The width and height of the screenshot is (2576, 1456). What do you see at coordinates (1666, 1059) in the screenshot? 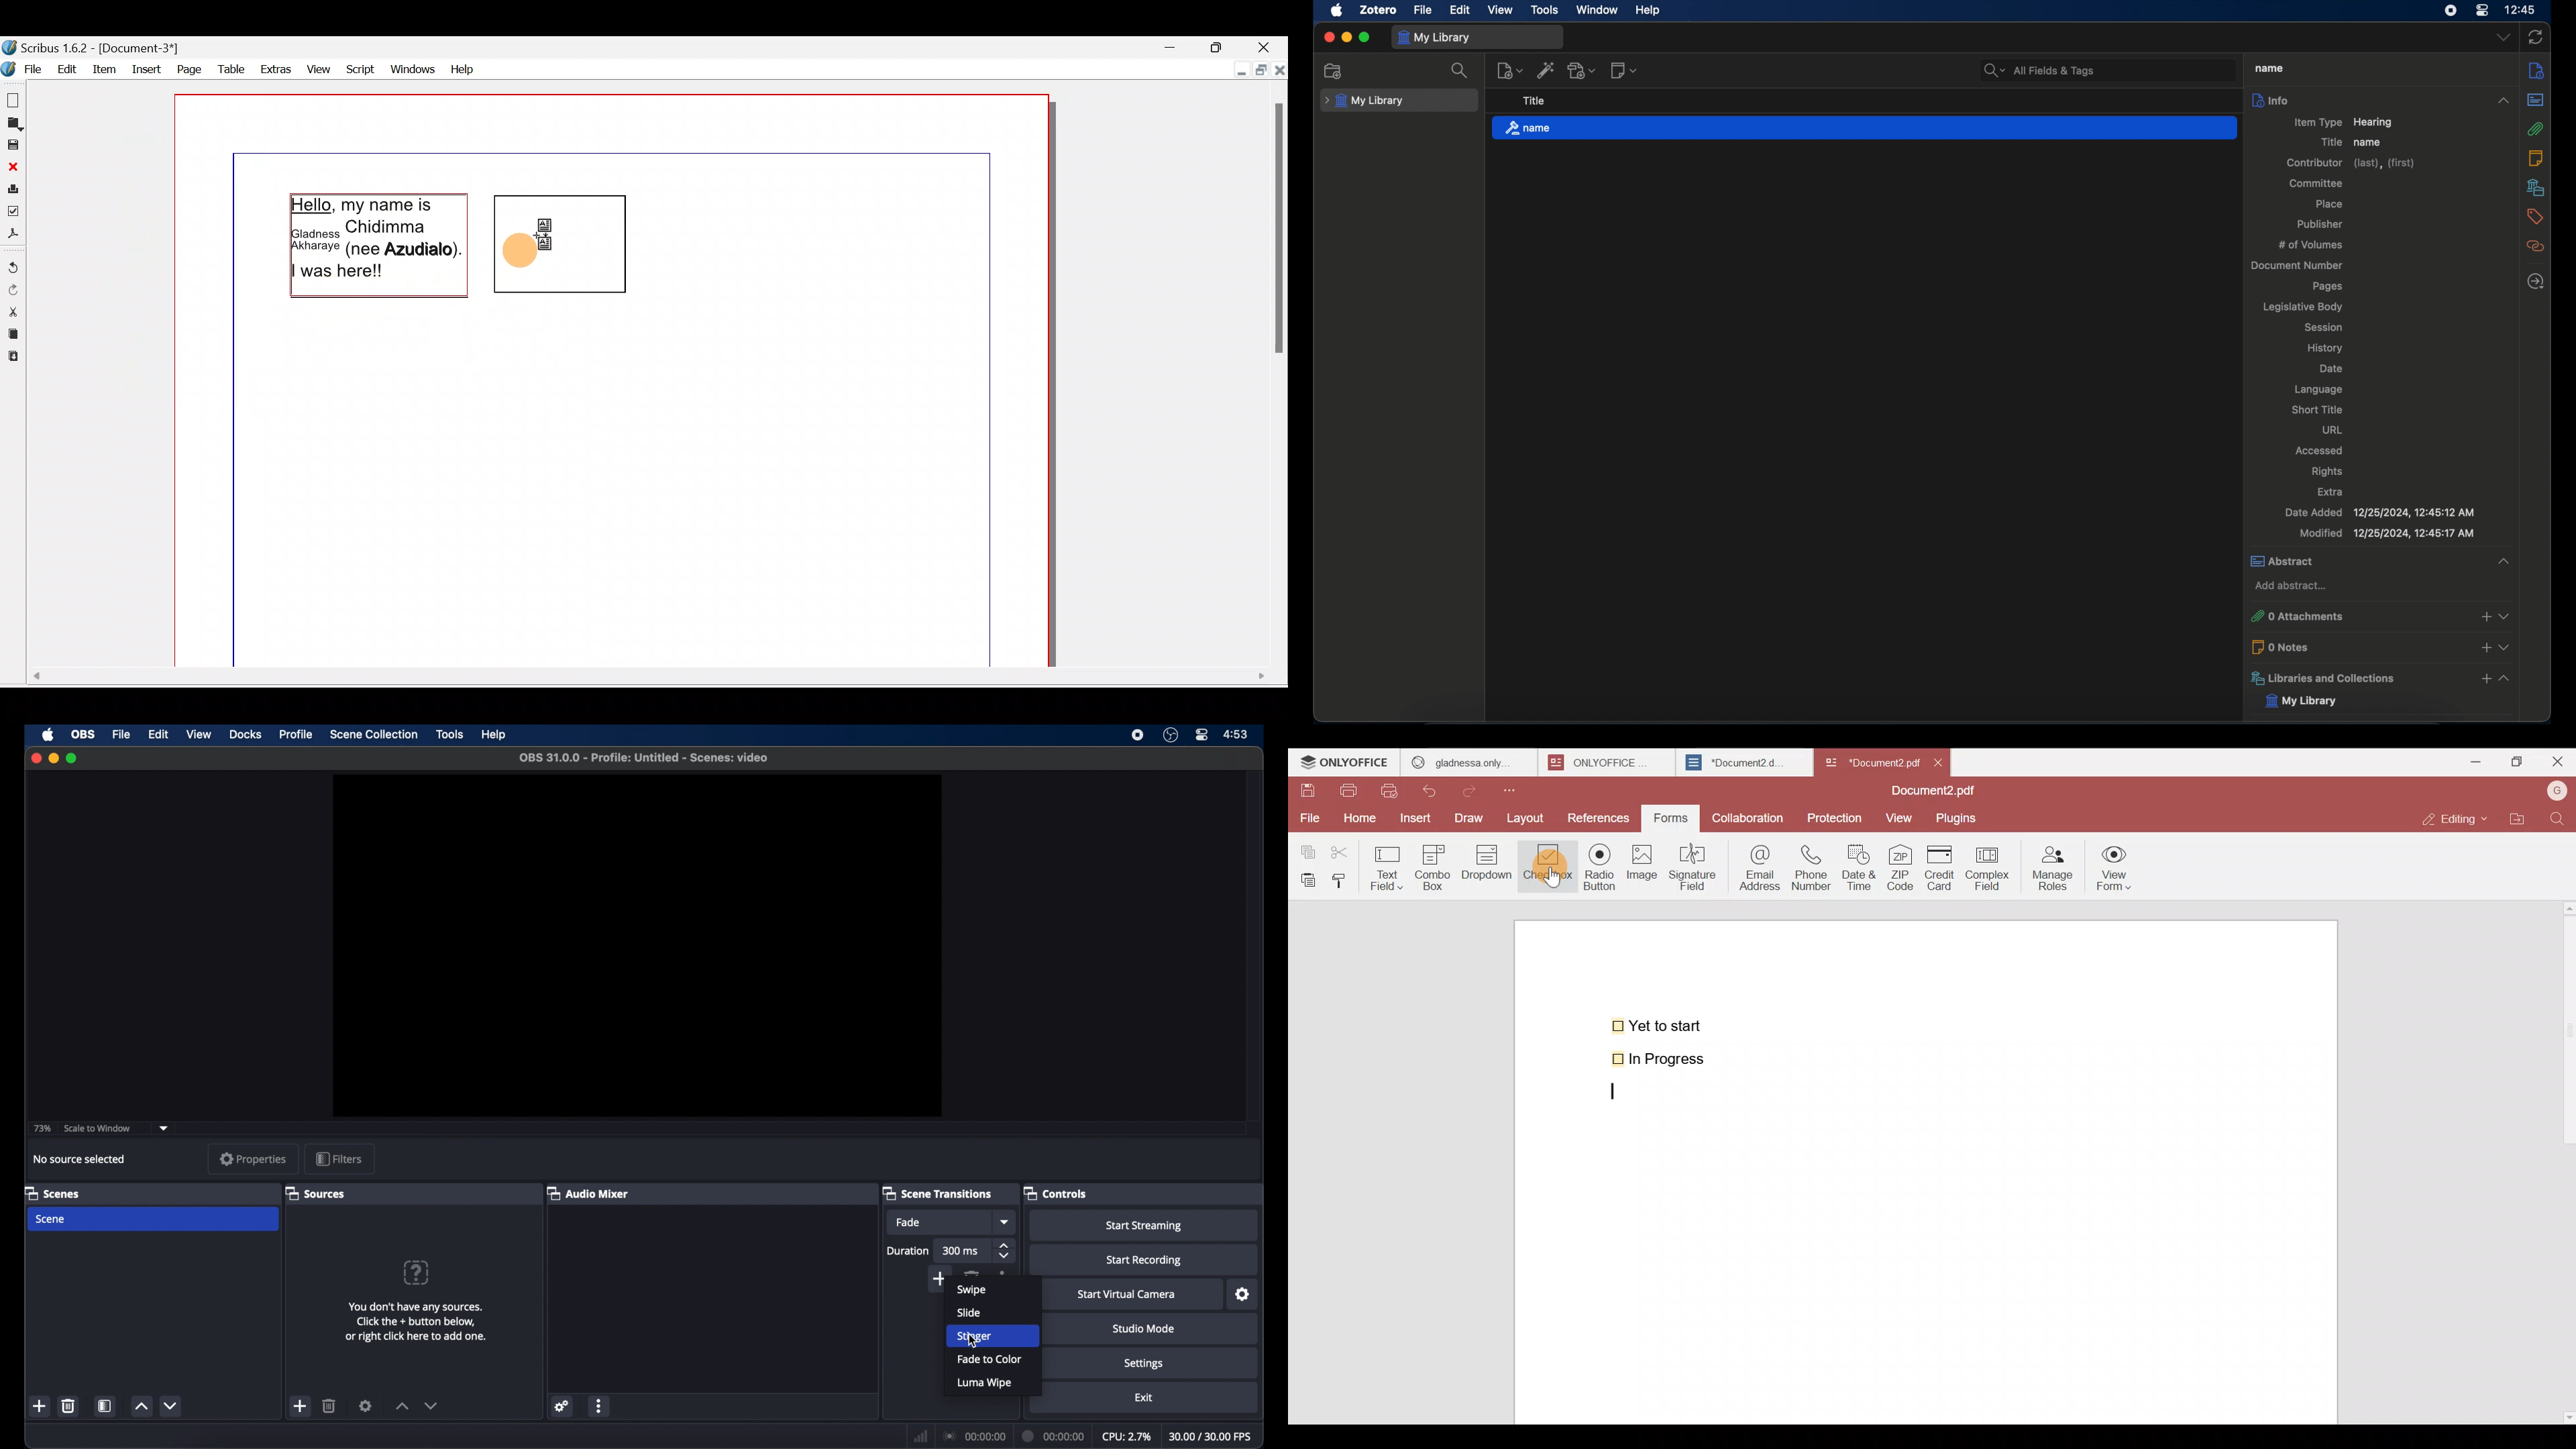
I see `In Progress` at bounding box center [1666, 1059].